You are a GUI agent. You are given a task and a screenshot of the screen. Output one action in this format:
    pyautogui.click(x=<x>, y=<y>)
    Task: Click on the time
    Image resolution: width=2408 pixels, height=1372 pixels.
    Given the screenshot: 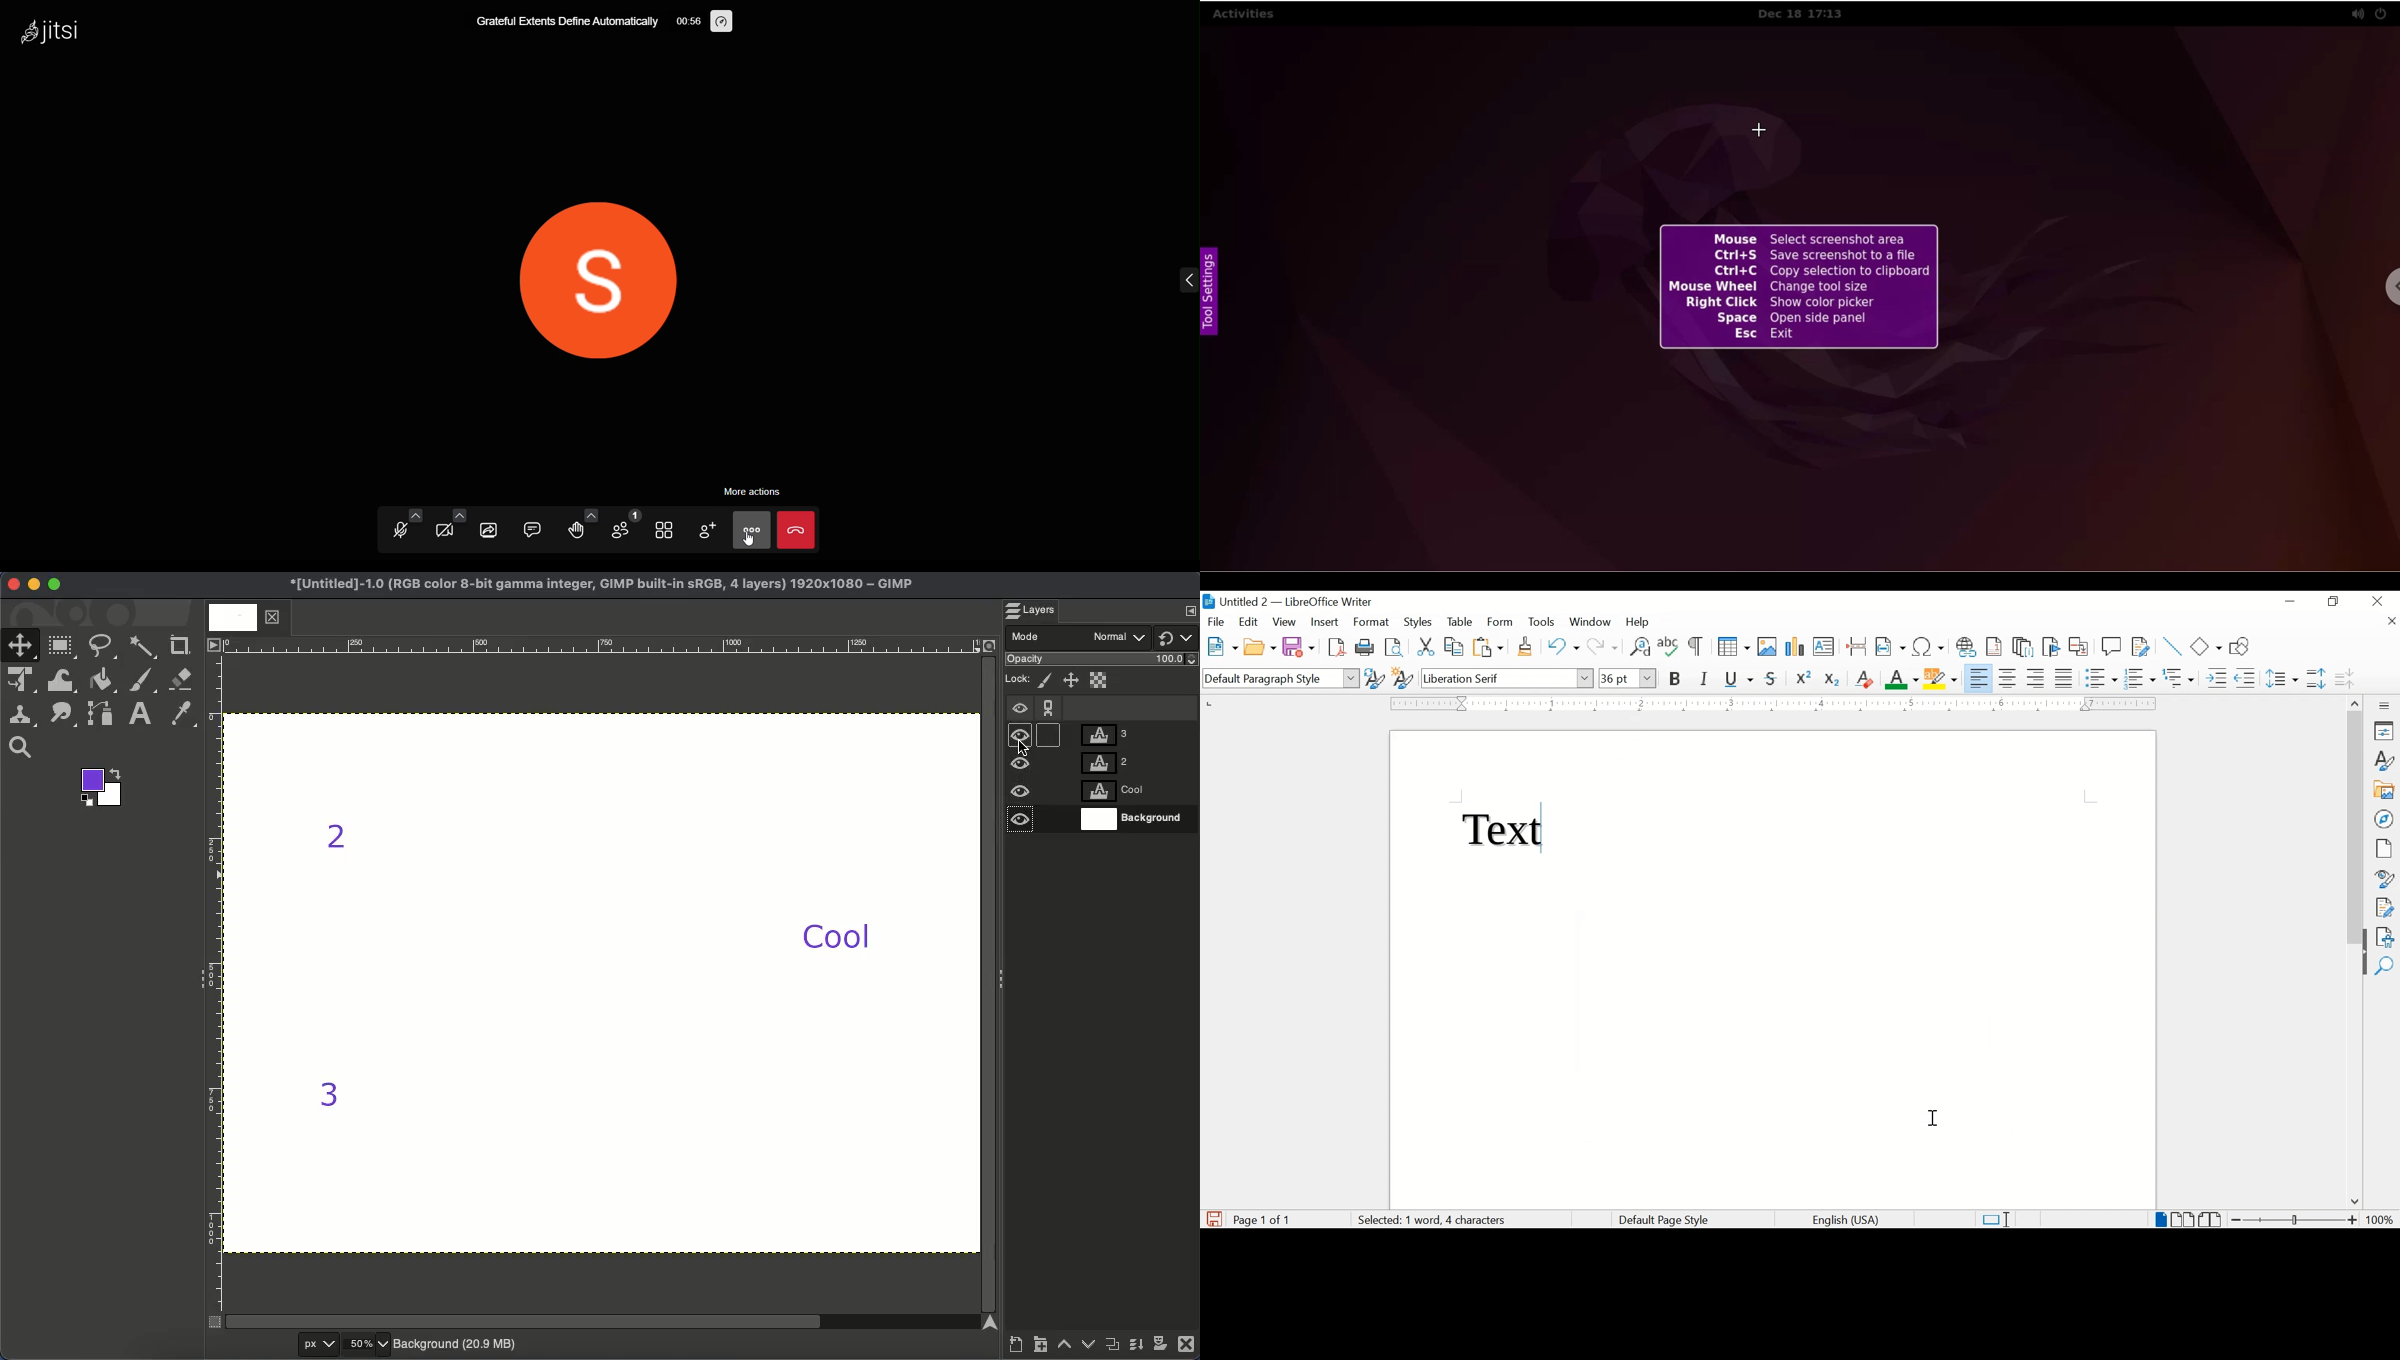 What is the action you would take?
    pyautogui.click(x=685, y=23)
    